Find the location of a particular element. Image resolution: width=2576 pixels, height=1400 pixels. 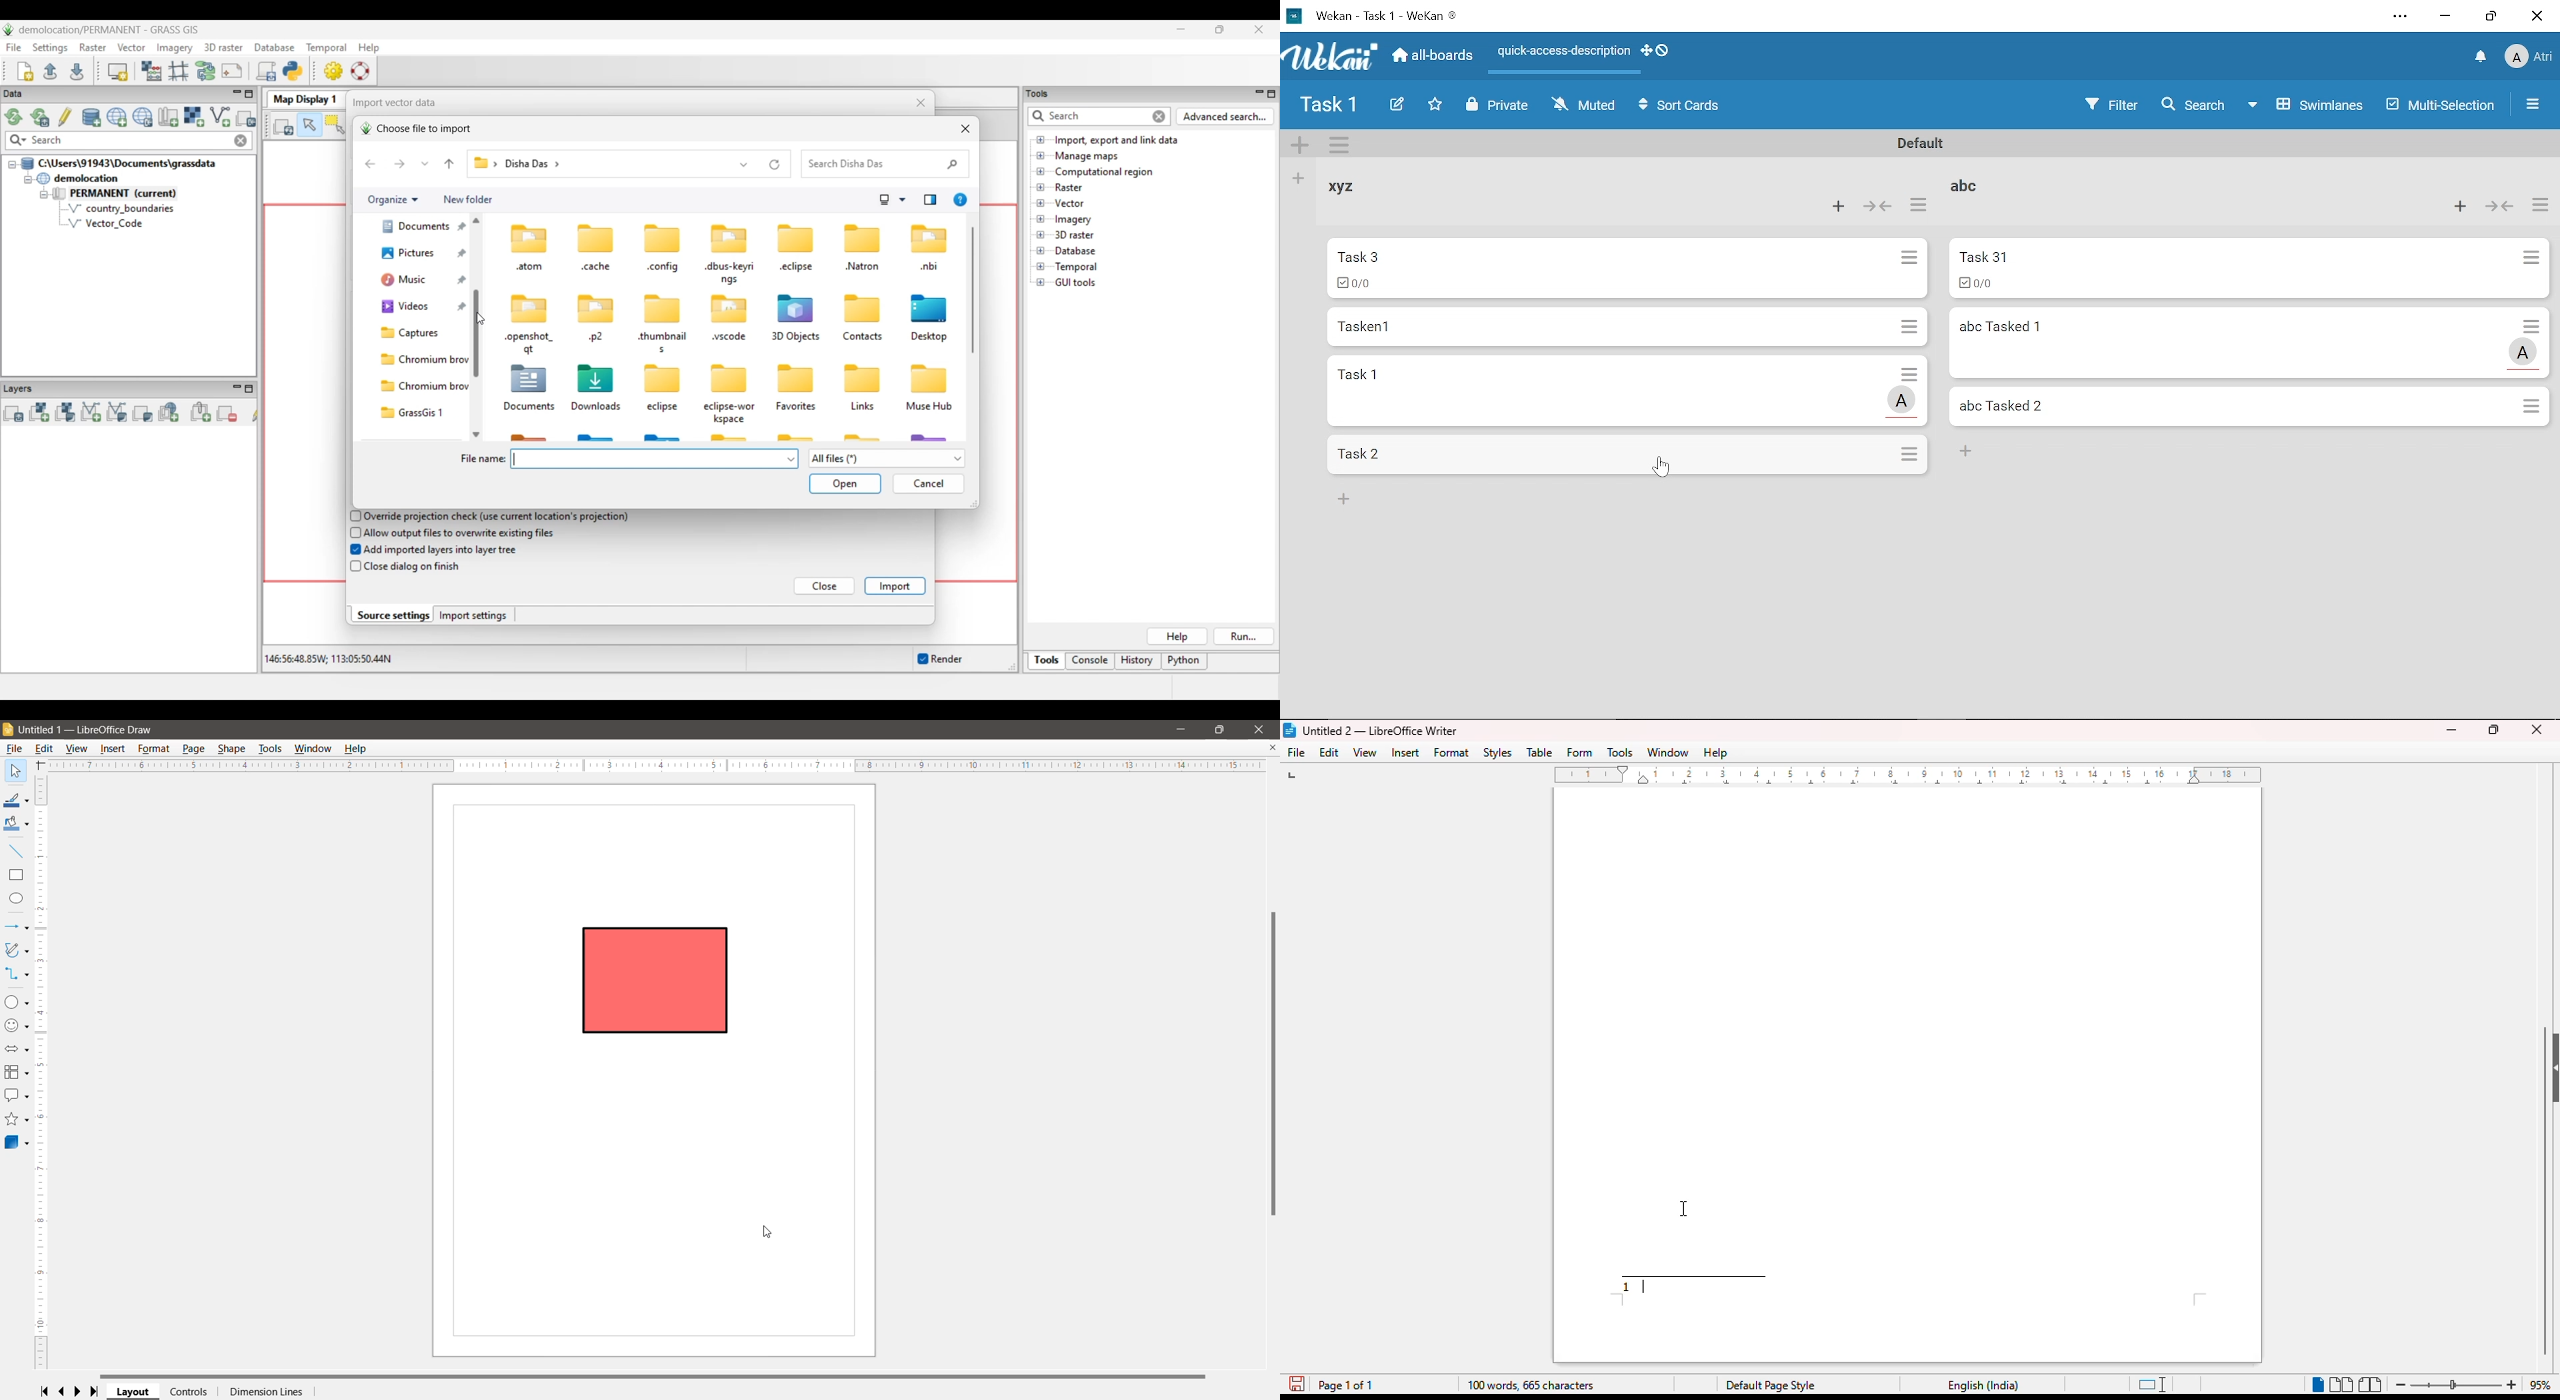

Collapse is located at coordinates (2501, 207).